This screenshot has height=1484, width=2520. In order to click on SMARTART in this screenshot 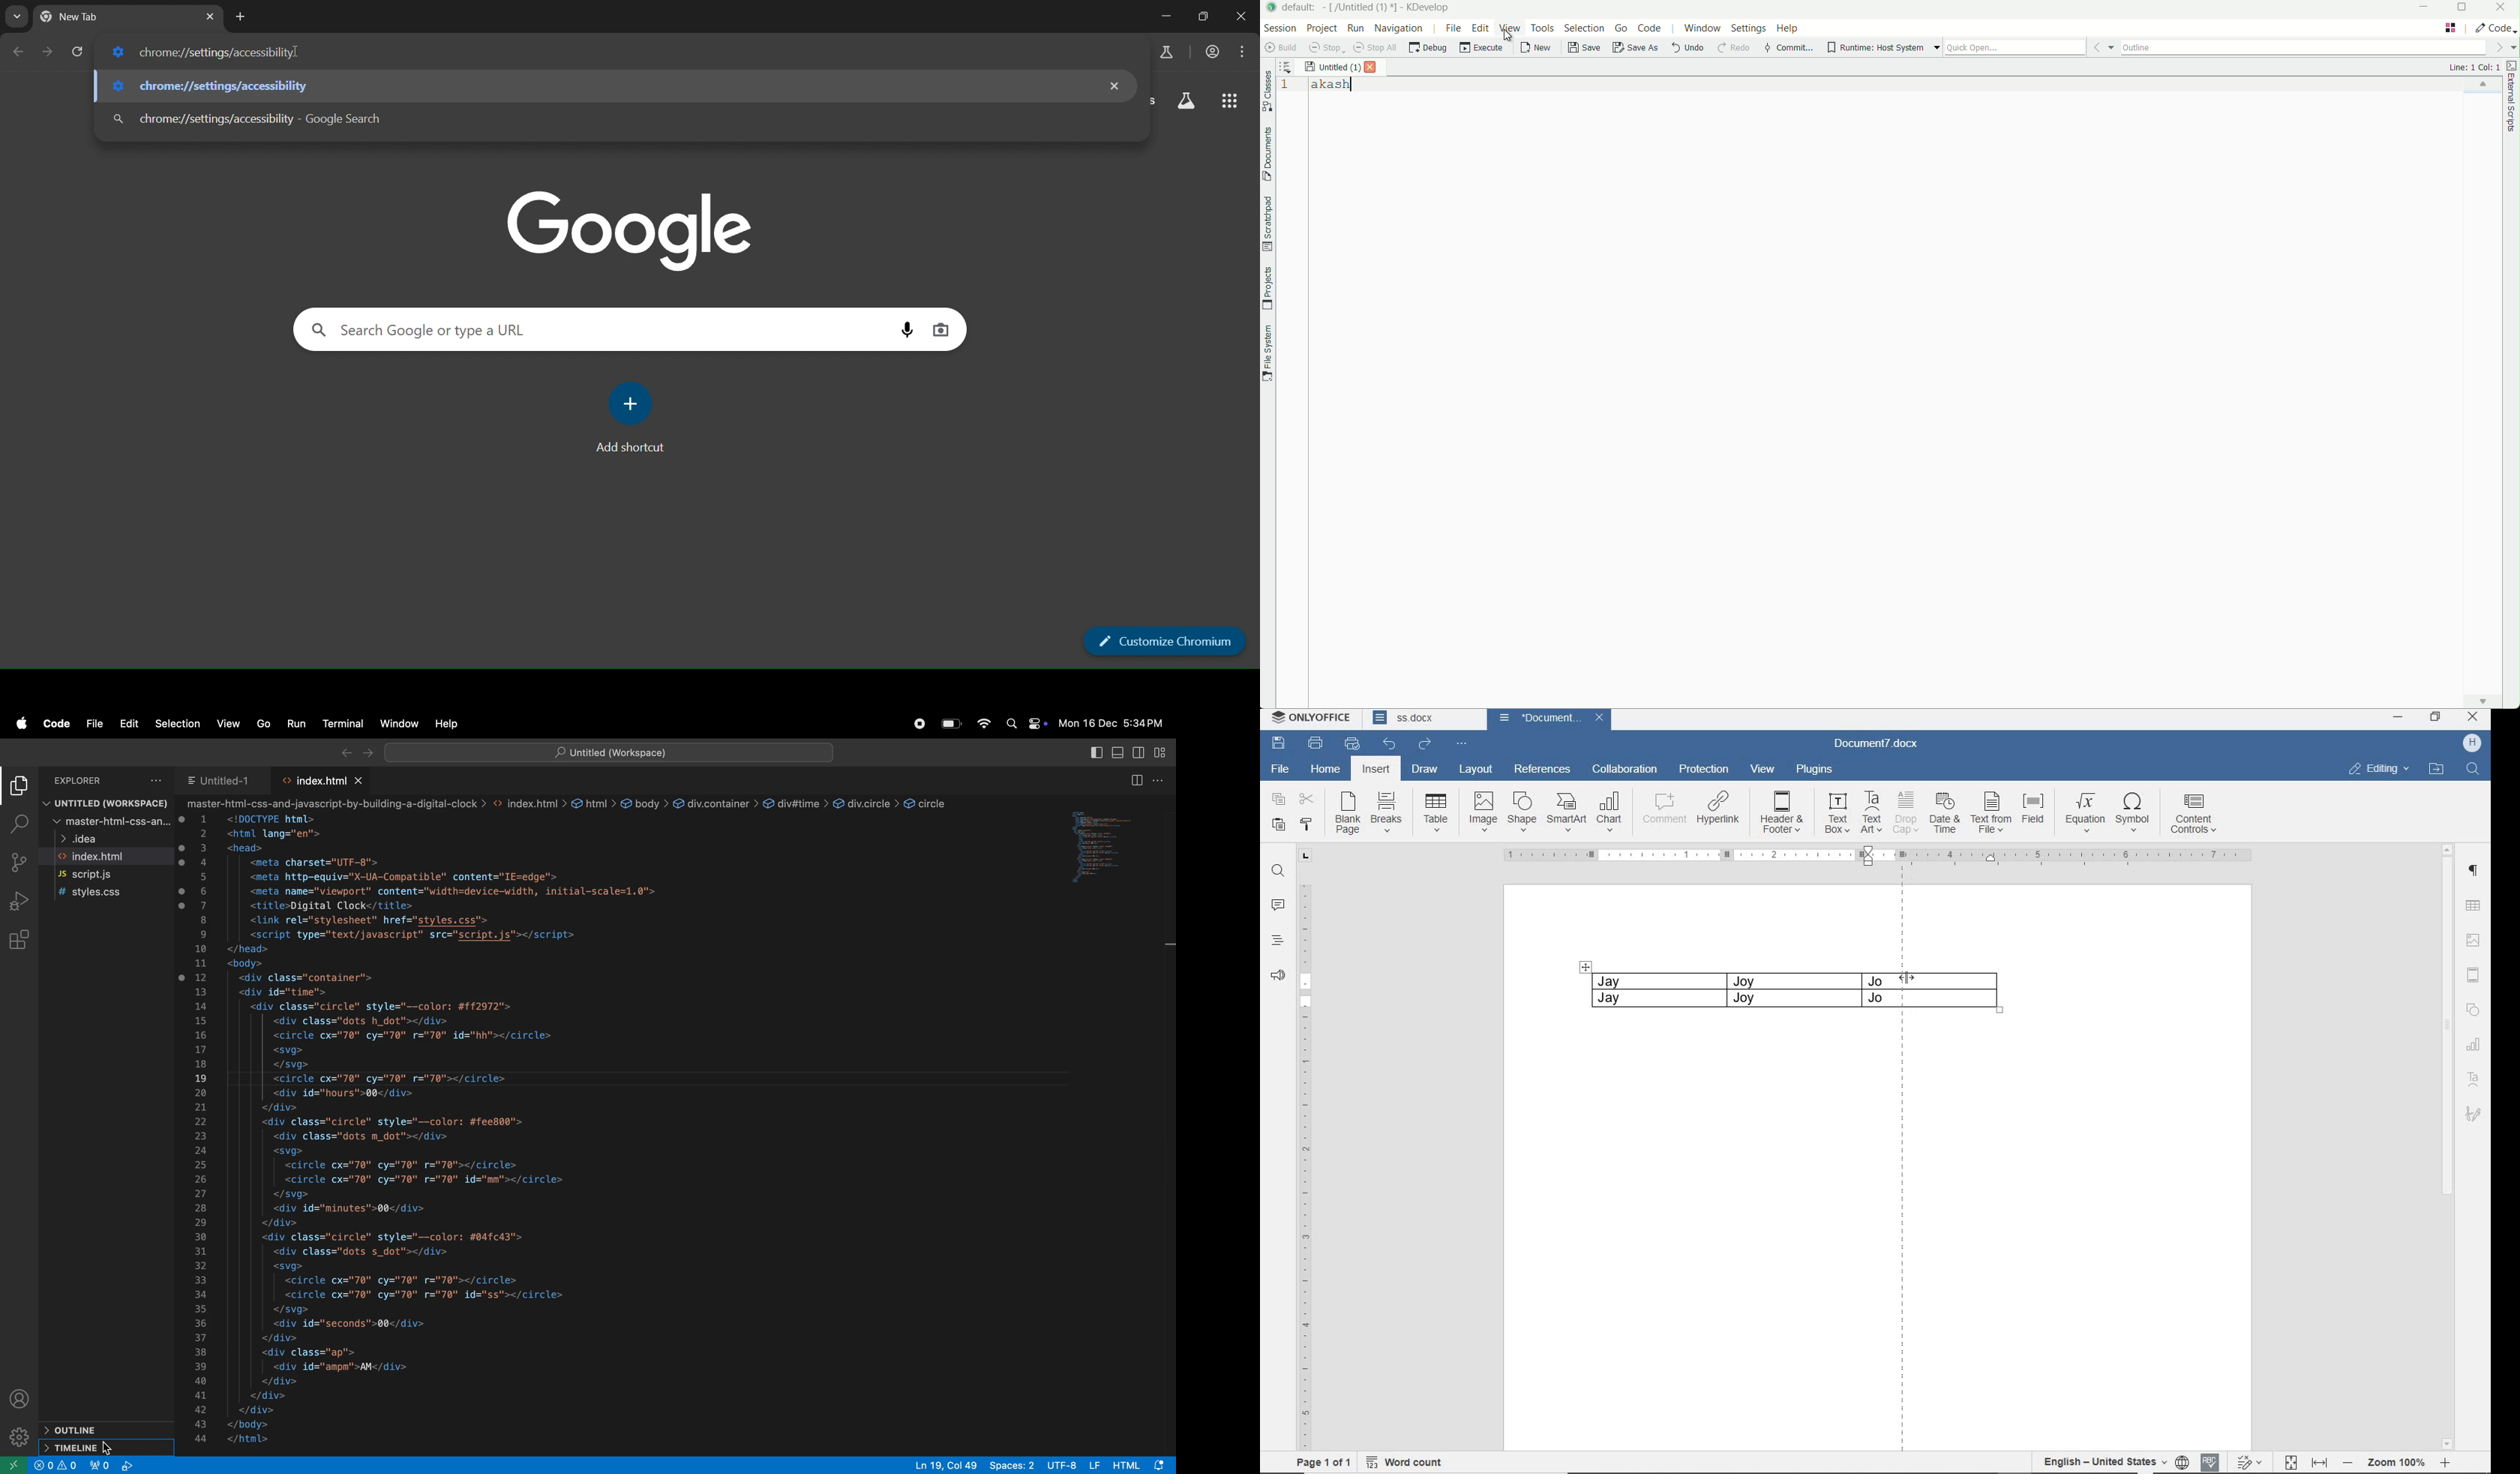, I will do `click(1566, 813)`.